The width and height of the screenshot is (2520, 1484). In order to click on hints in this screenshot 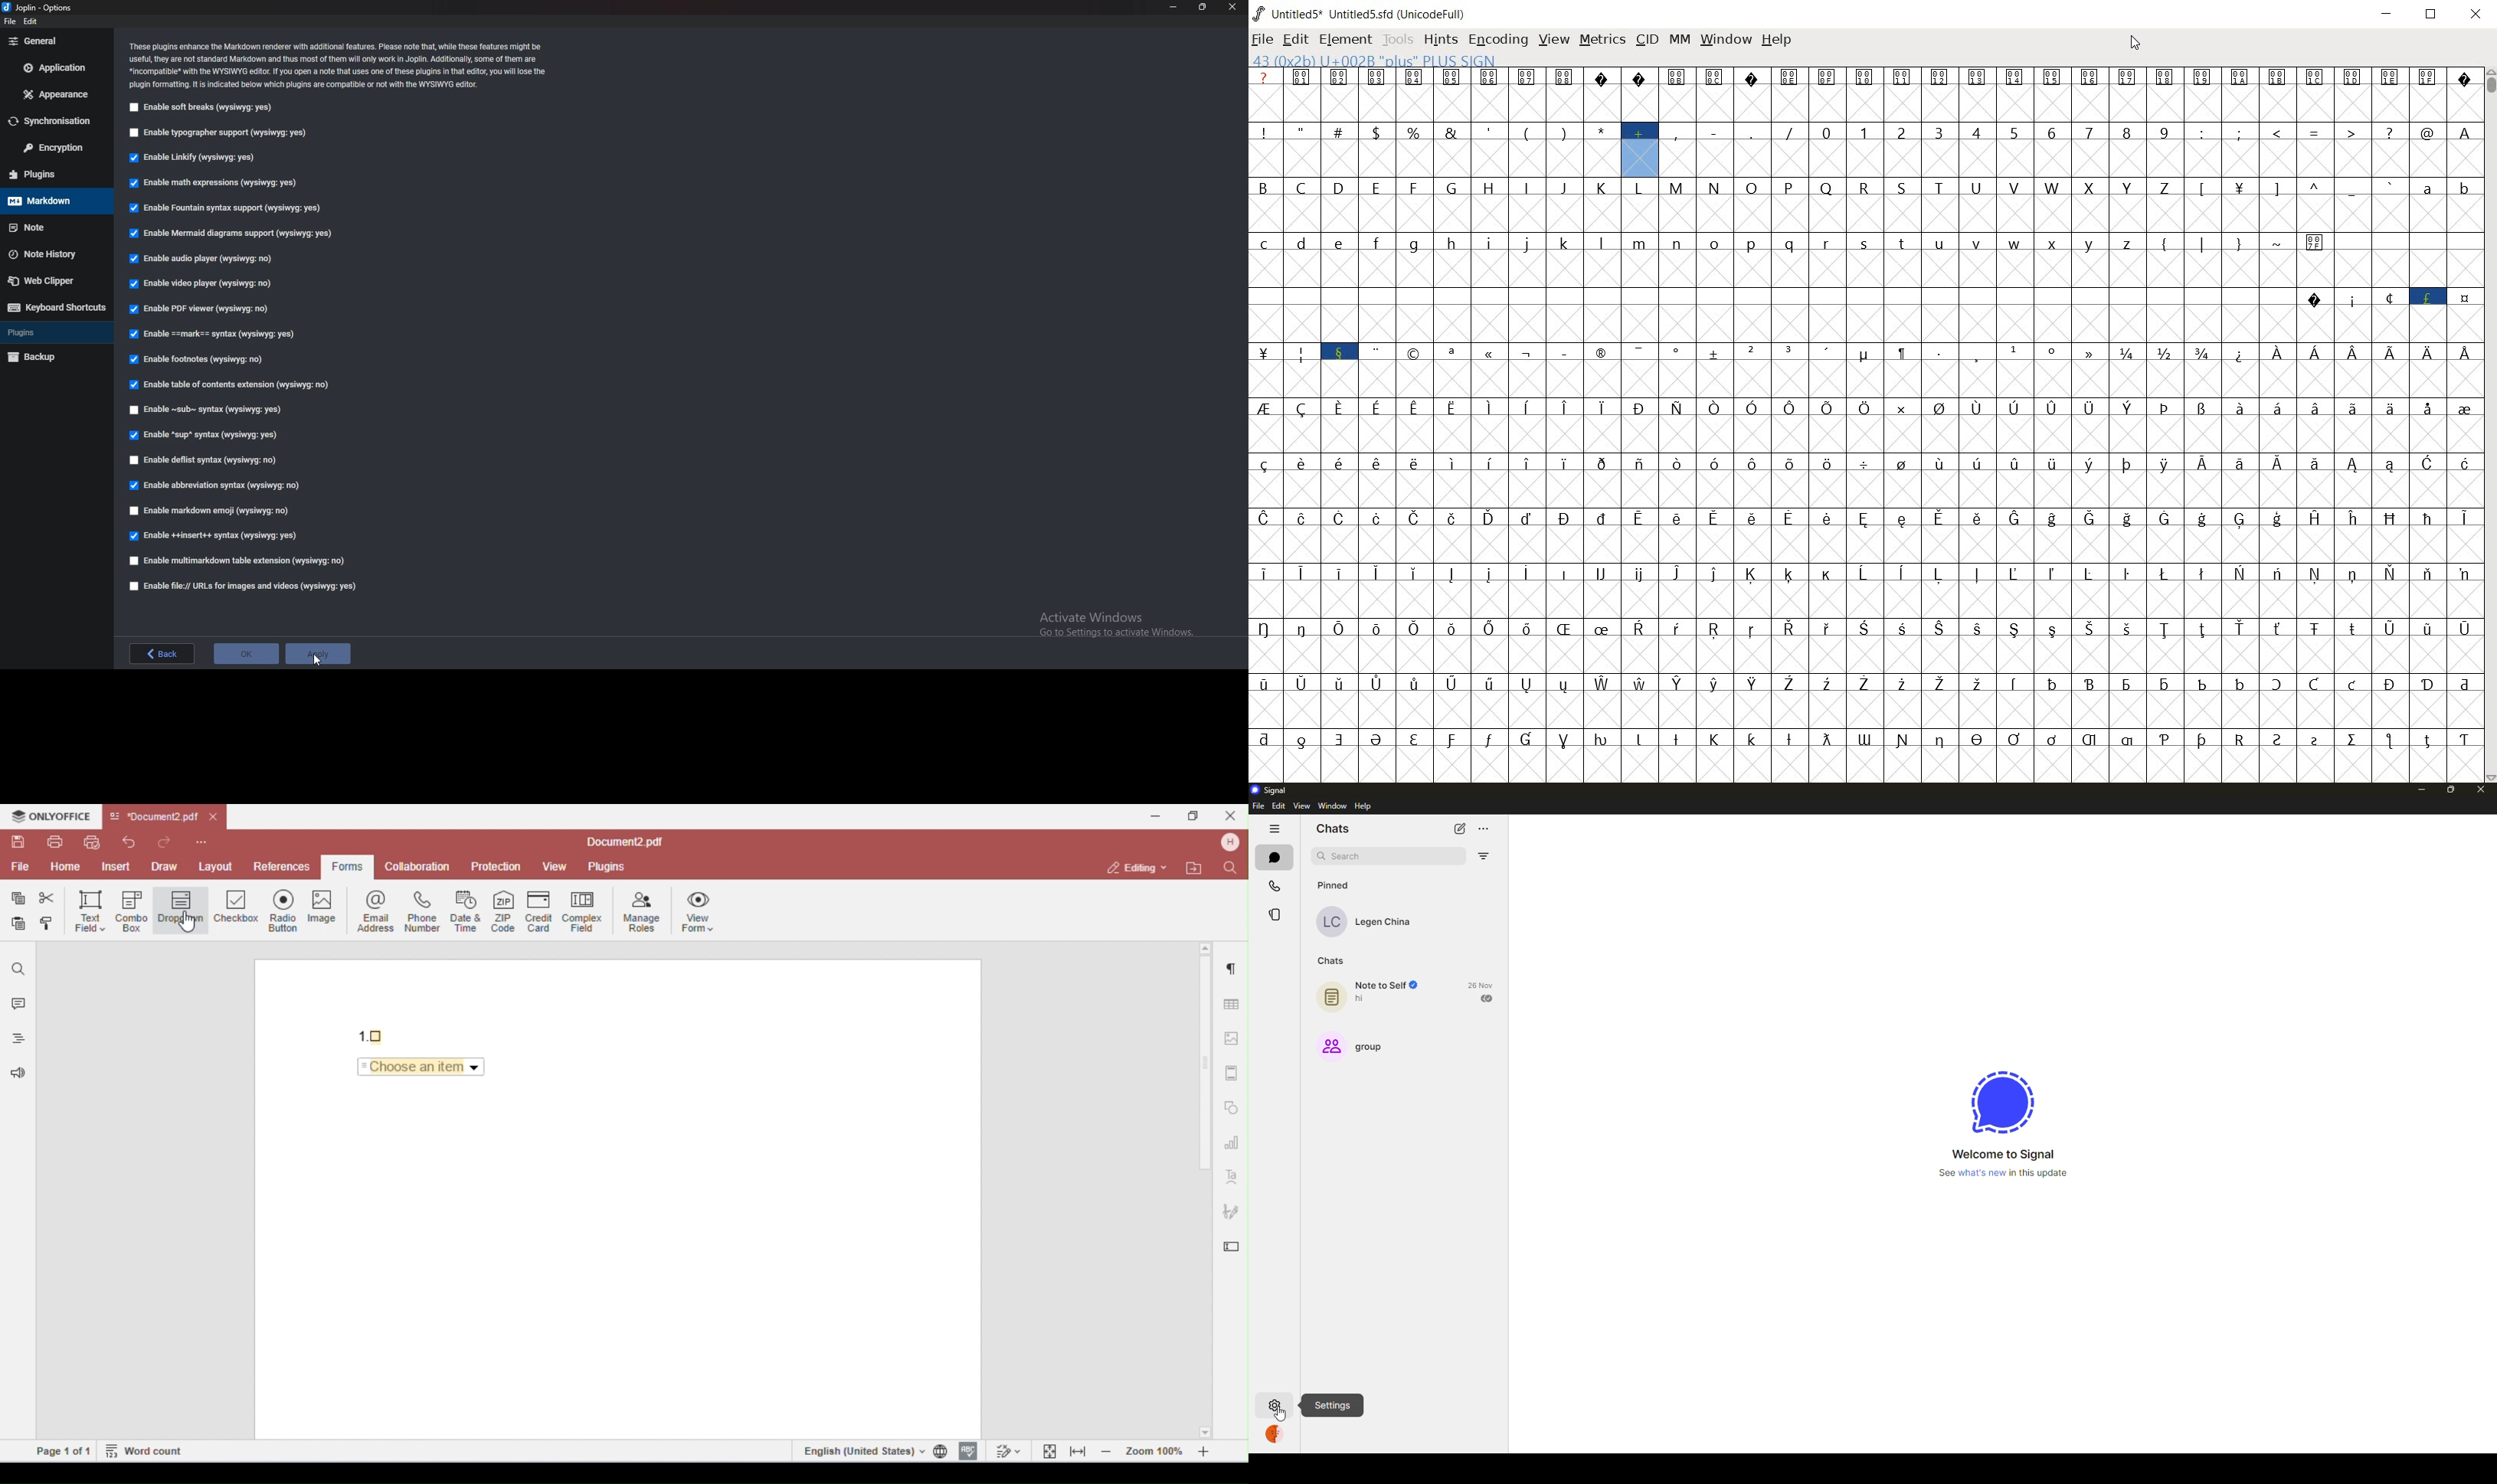, I will do `click(1438, 39)`.